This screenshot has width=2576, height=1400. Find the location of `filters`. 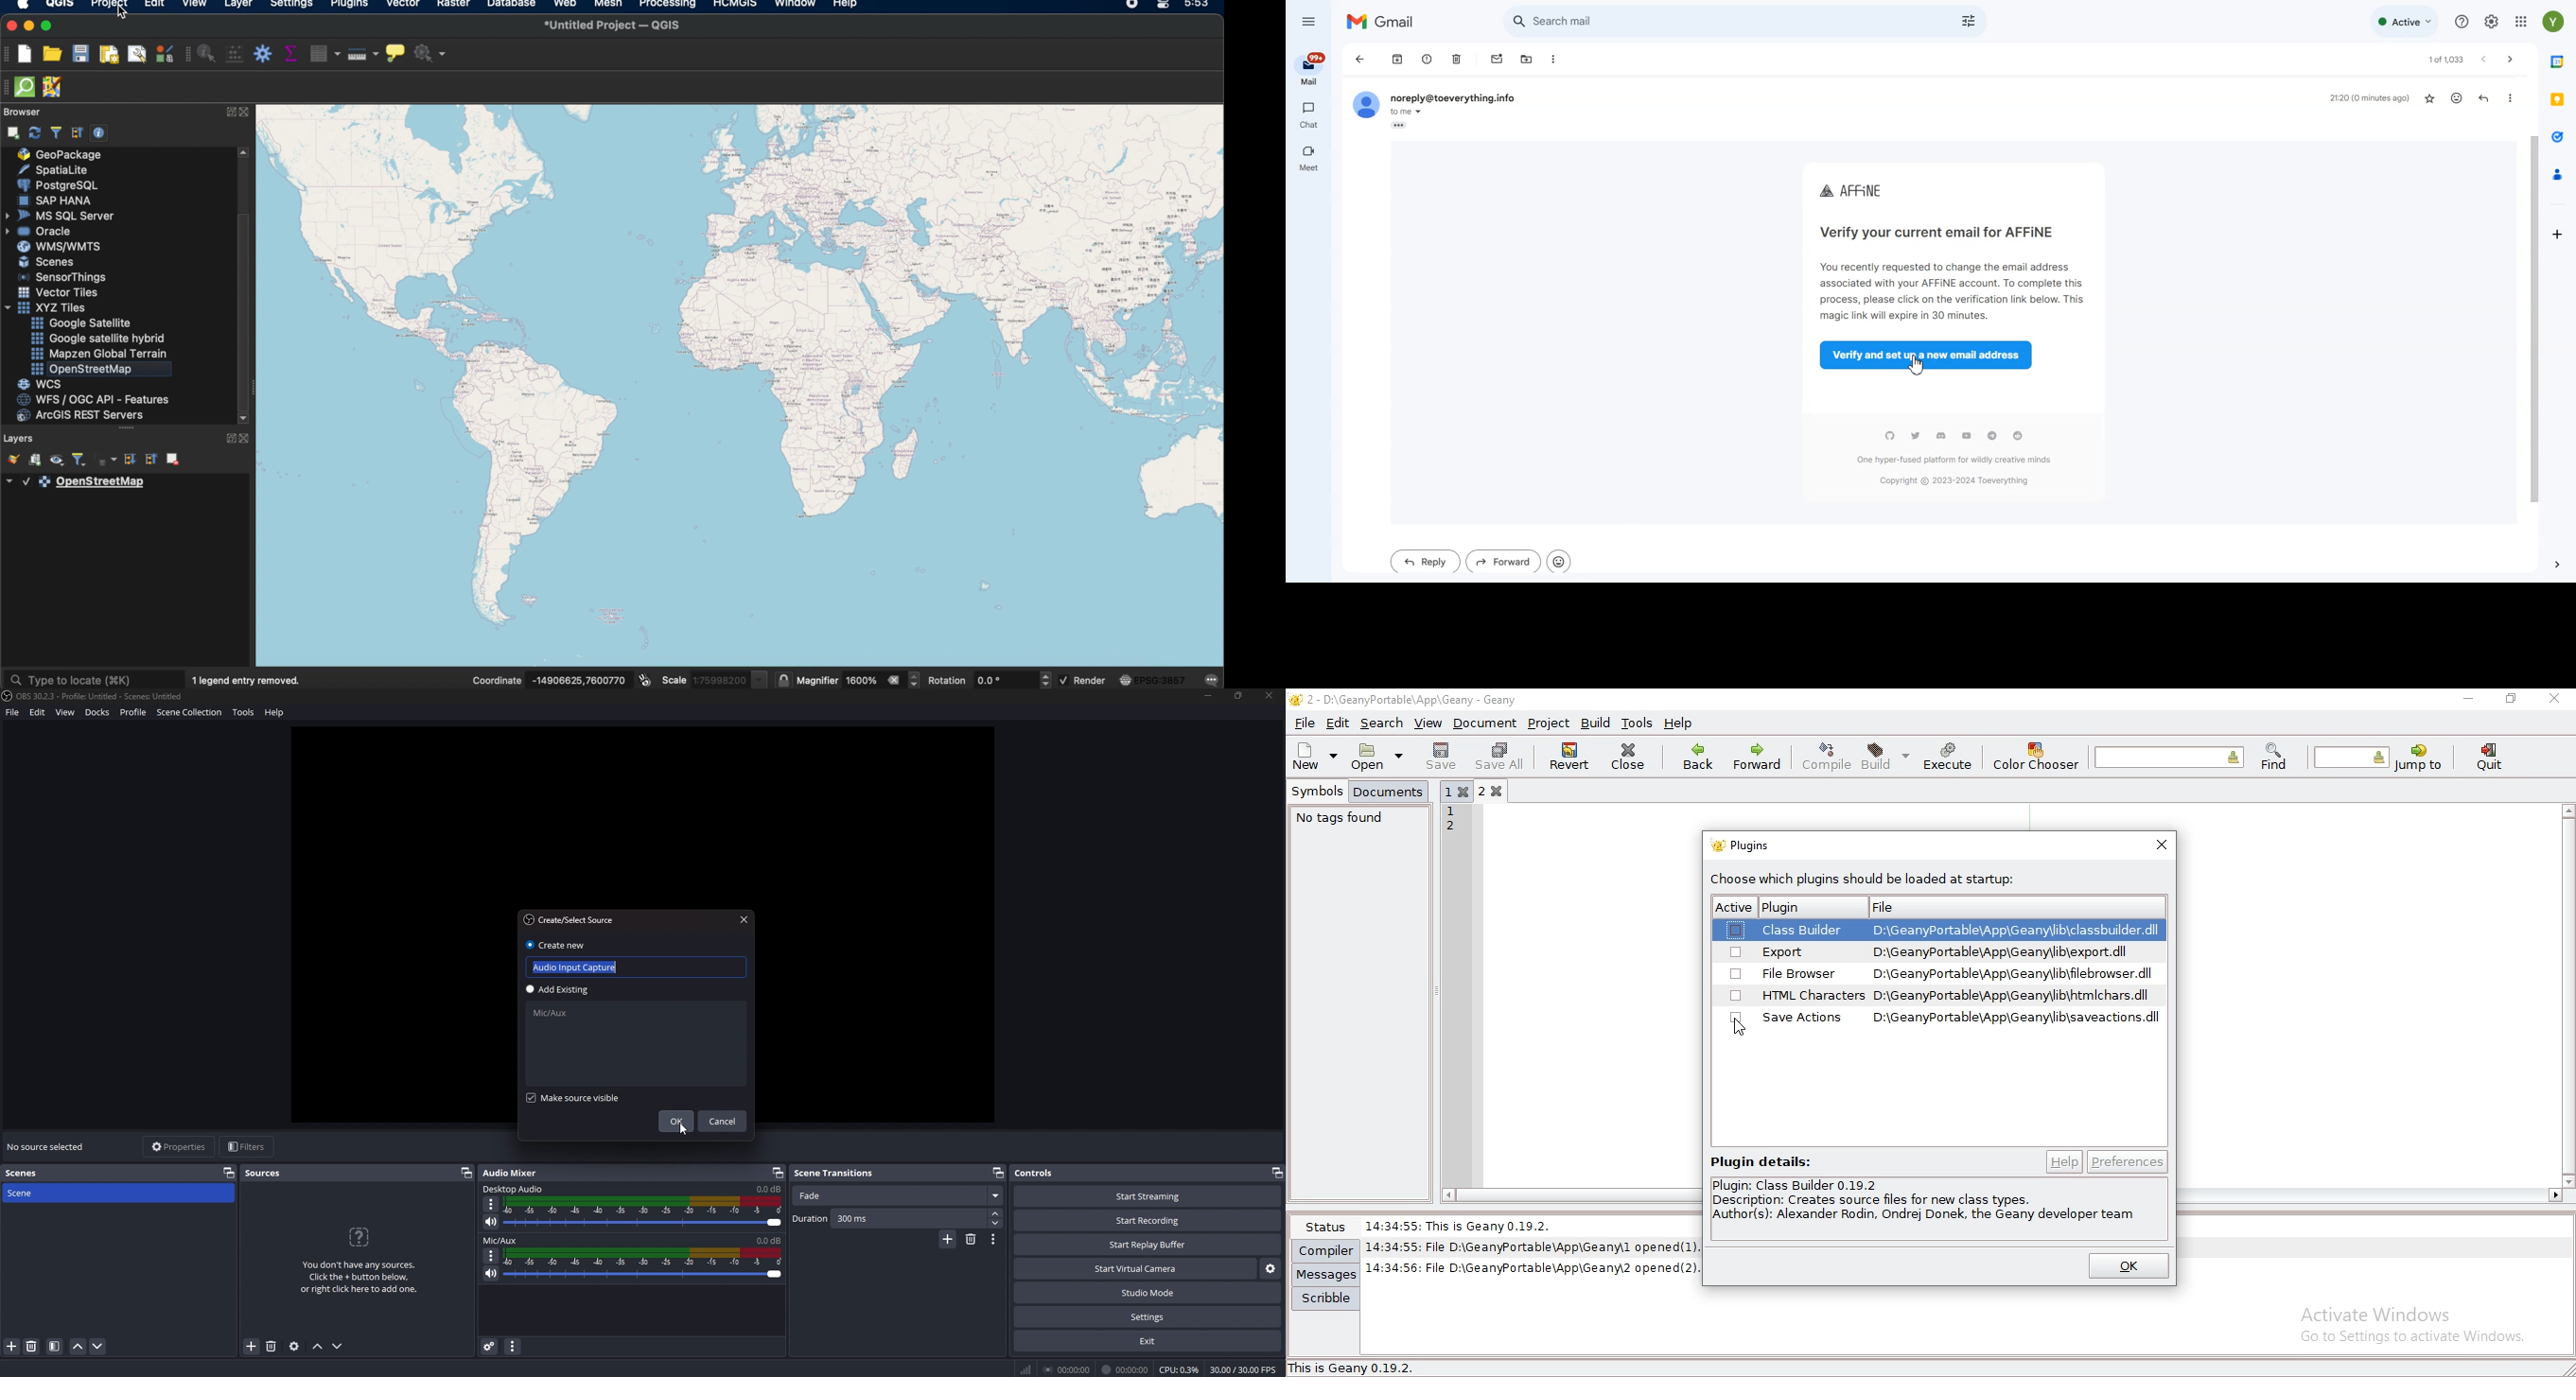

filters is located at coordinates (249, 1147).